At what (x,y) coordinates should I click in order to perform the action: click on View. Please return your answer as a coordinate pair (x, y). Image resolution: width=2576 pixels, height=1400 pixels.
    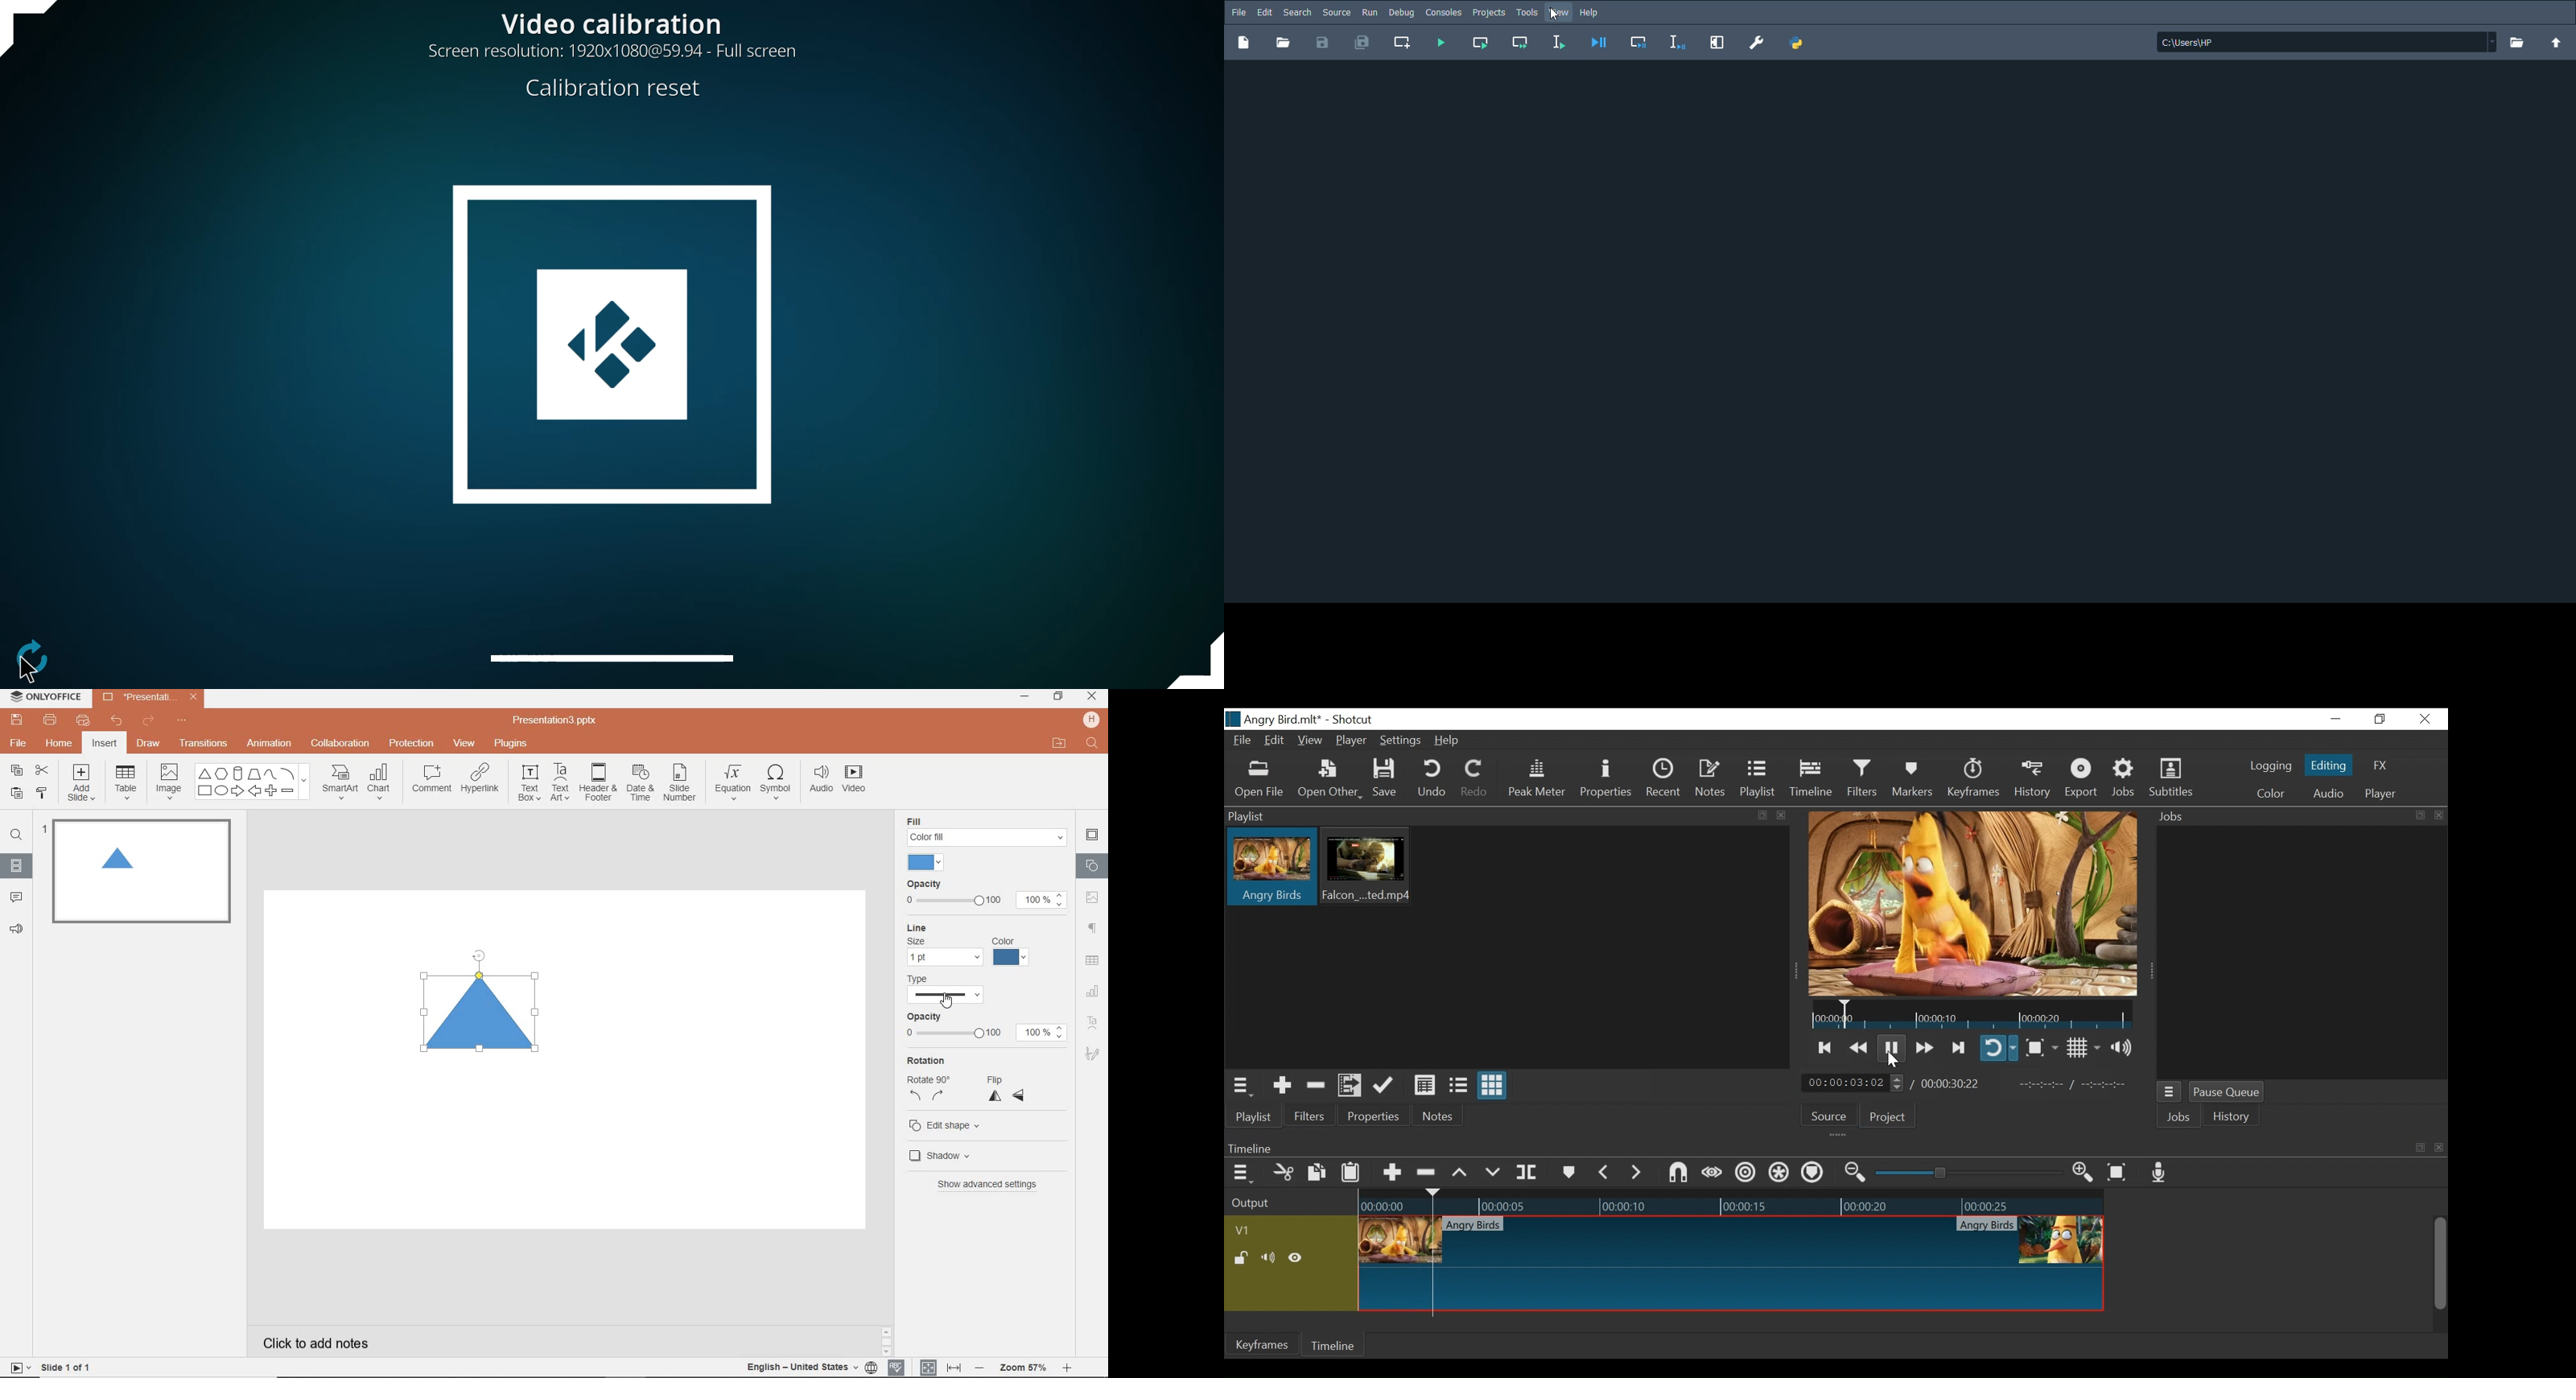
    Looking at the image, I should click on (1310, 741).